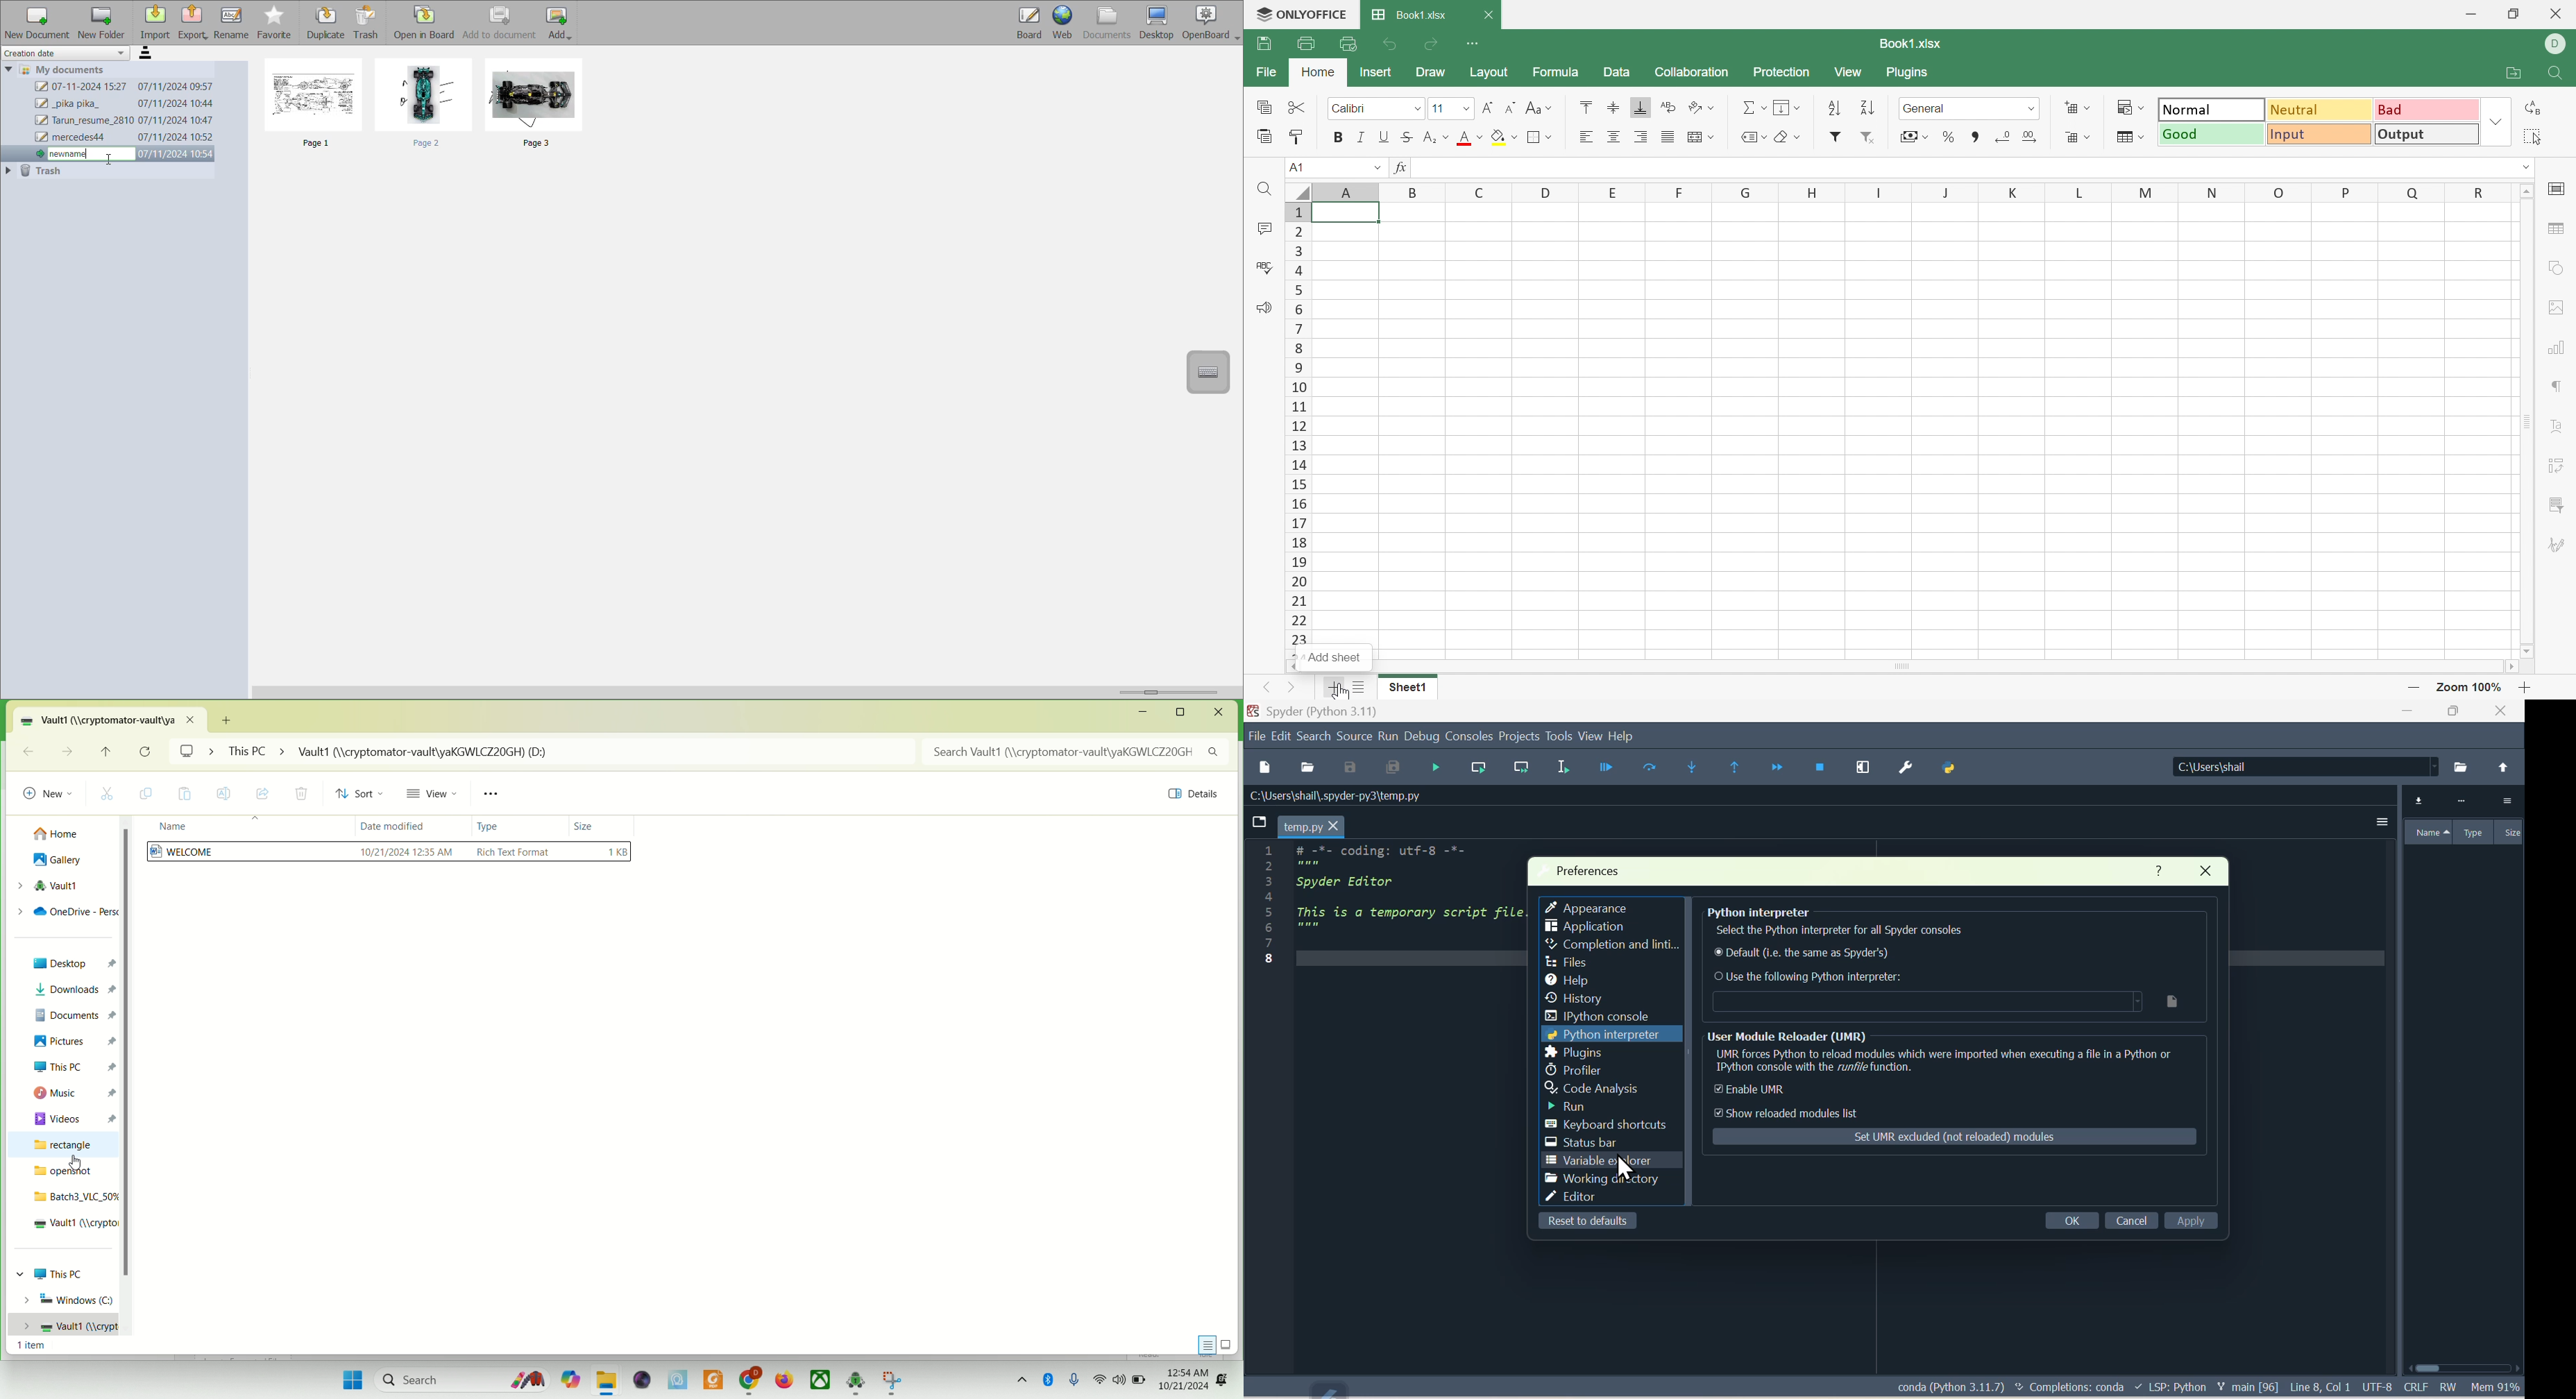 The image size is (2576, 1400). What do you see at coordinates (1668, 139) in the screenshot?
I see `Justified` at bounding box center [1668, 139].